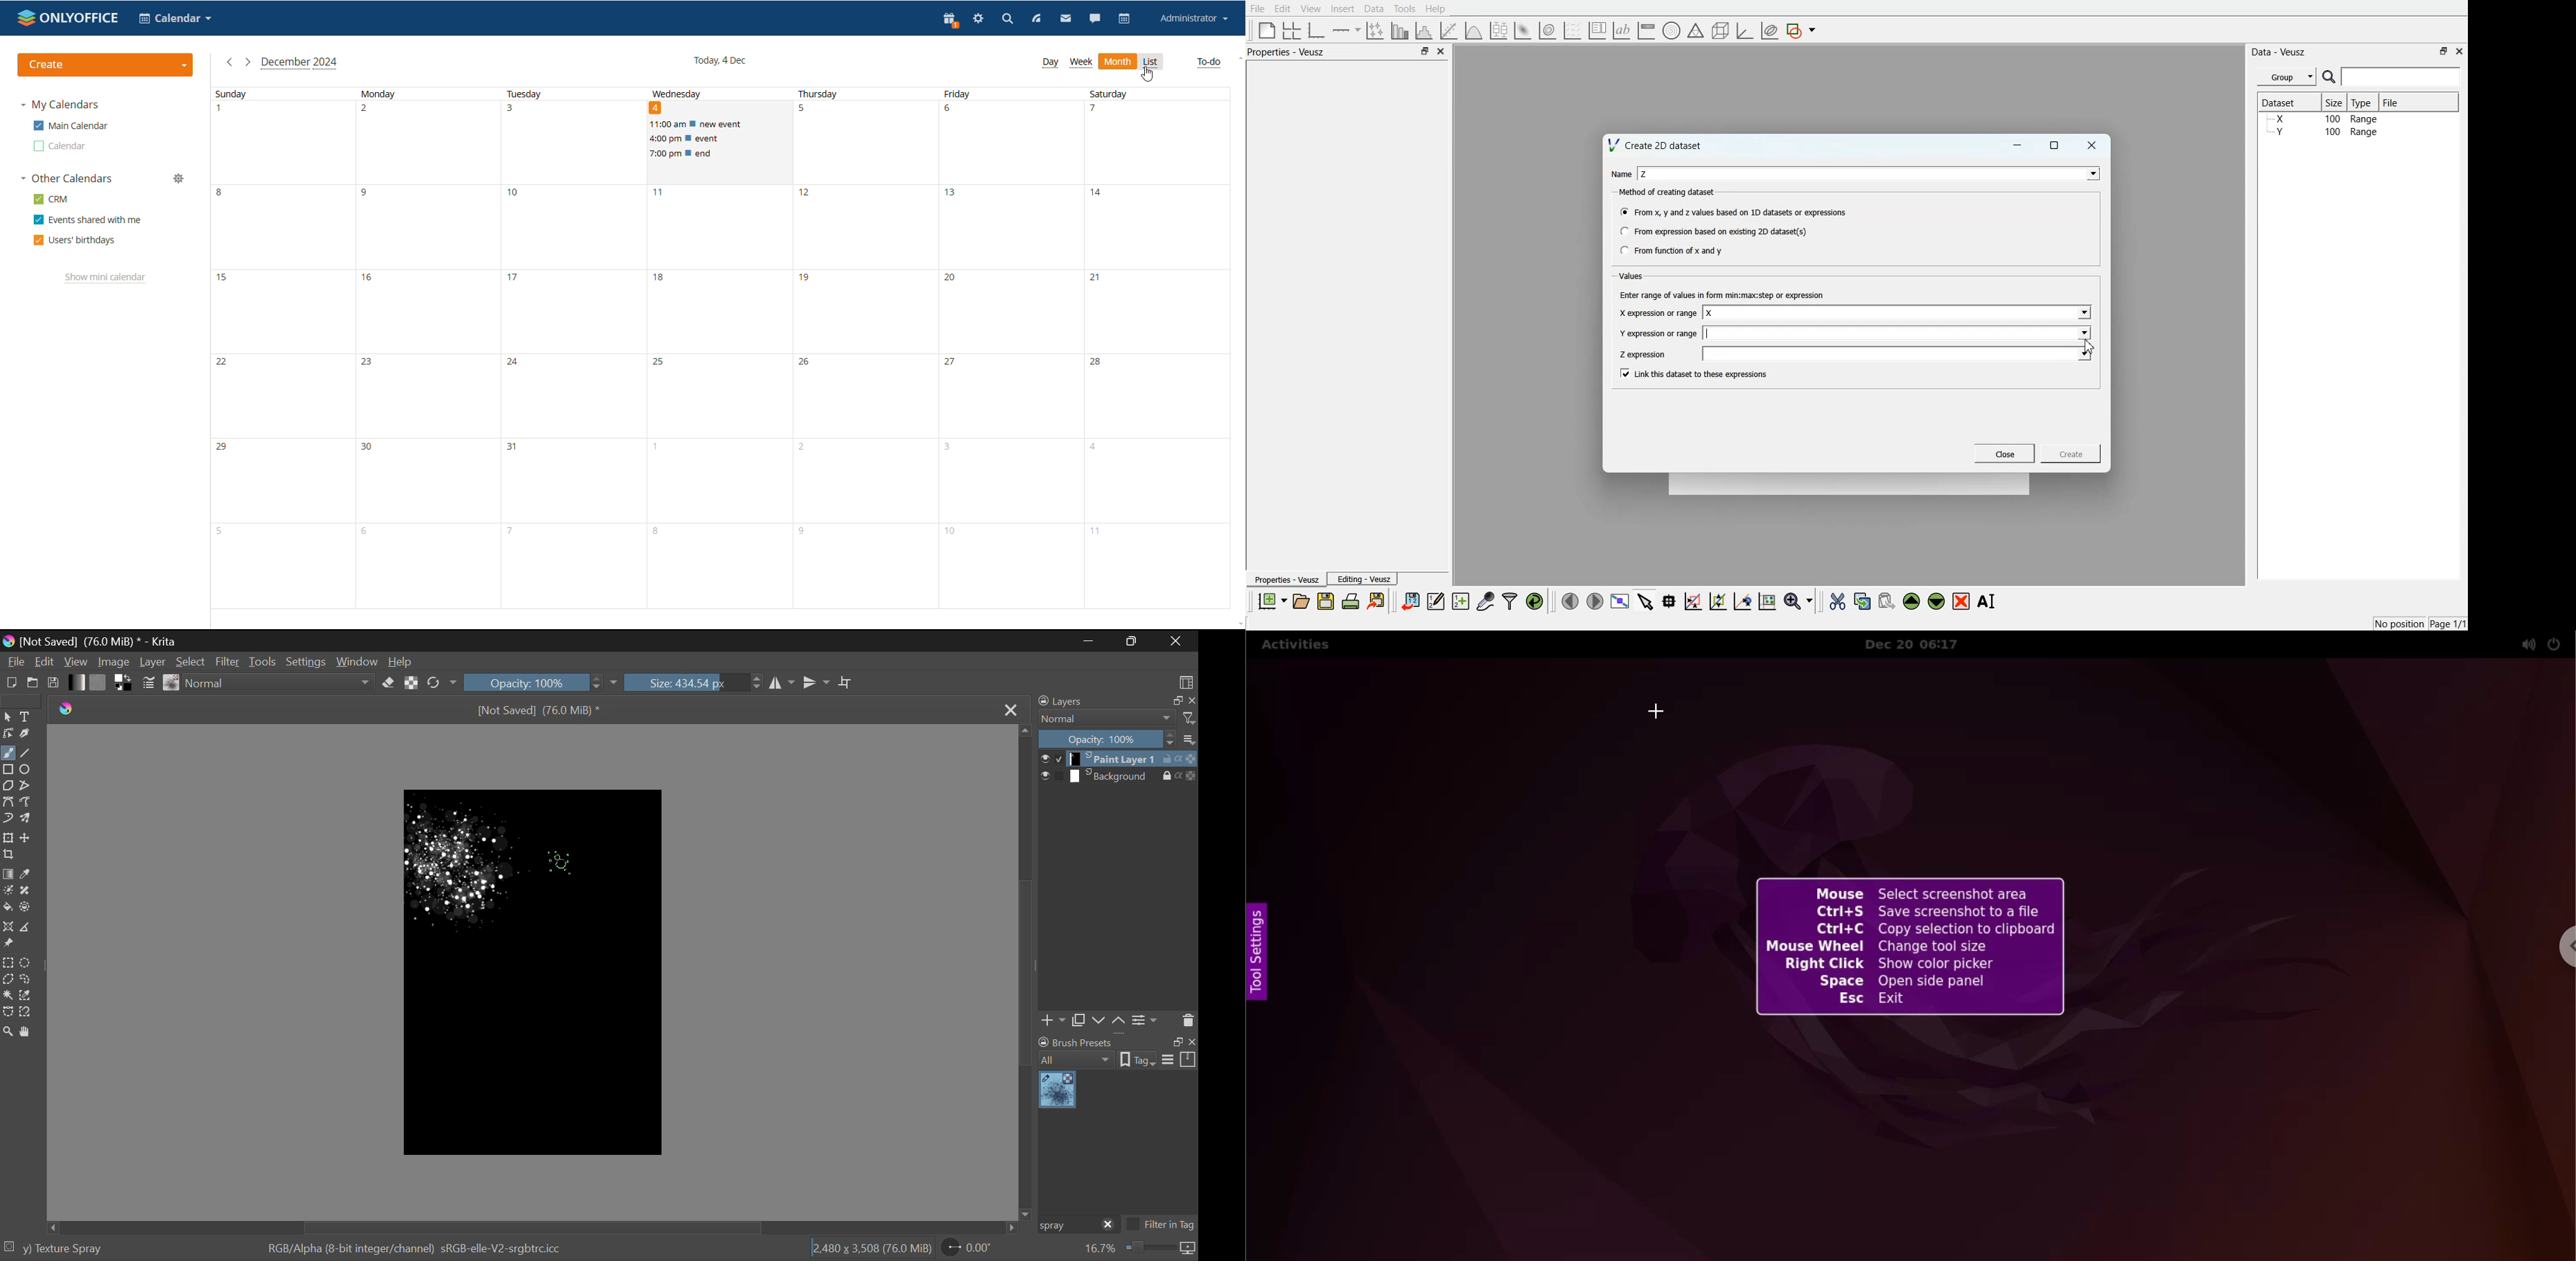 The image size is (2576, 1288). What do you see at coordinates (26, 802) in the screenshot?
I see `Freehand Path Tool` at bounding box center [26, 802].